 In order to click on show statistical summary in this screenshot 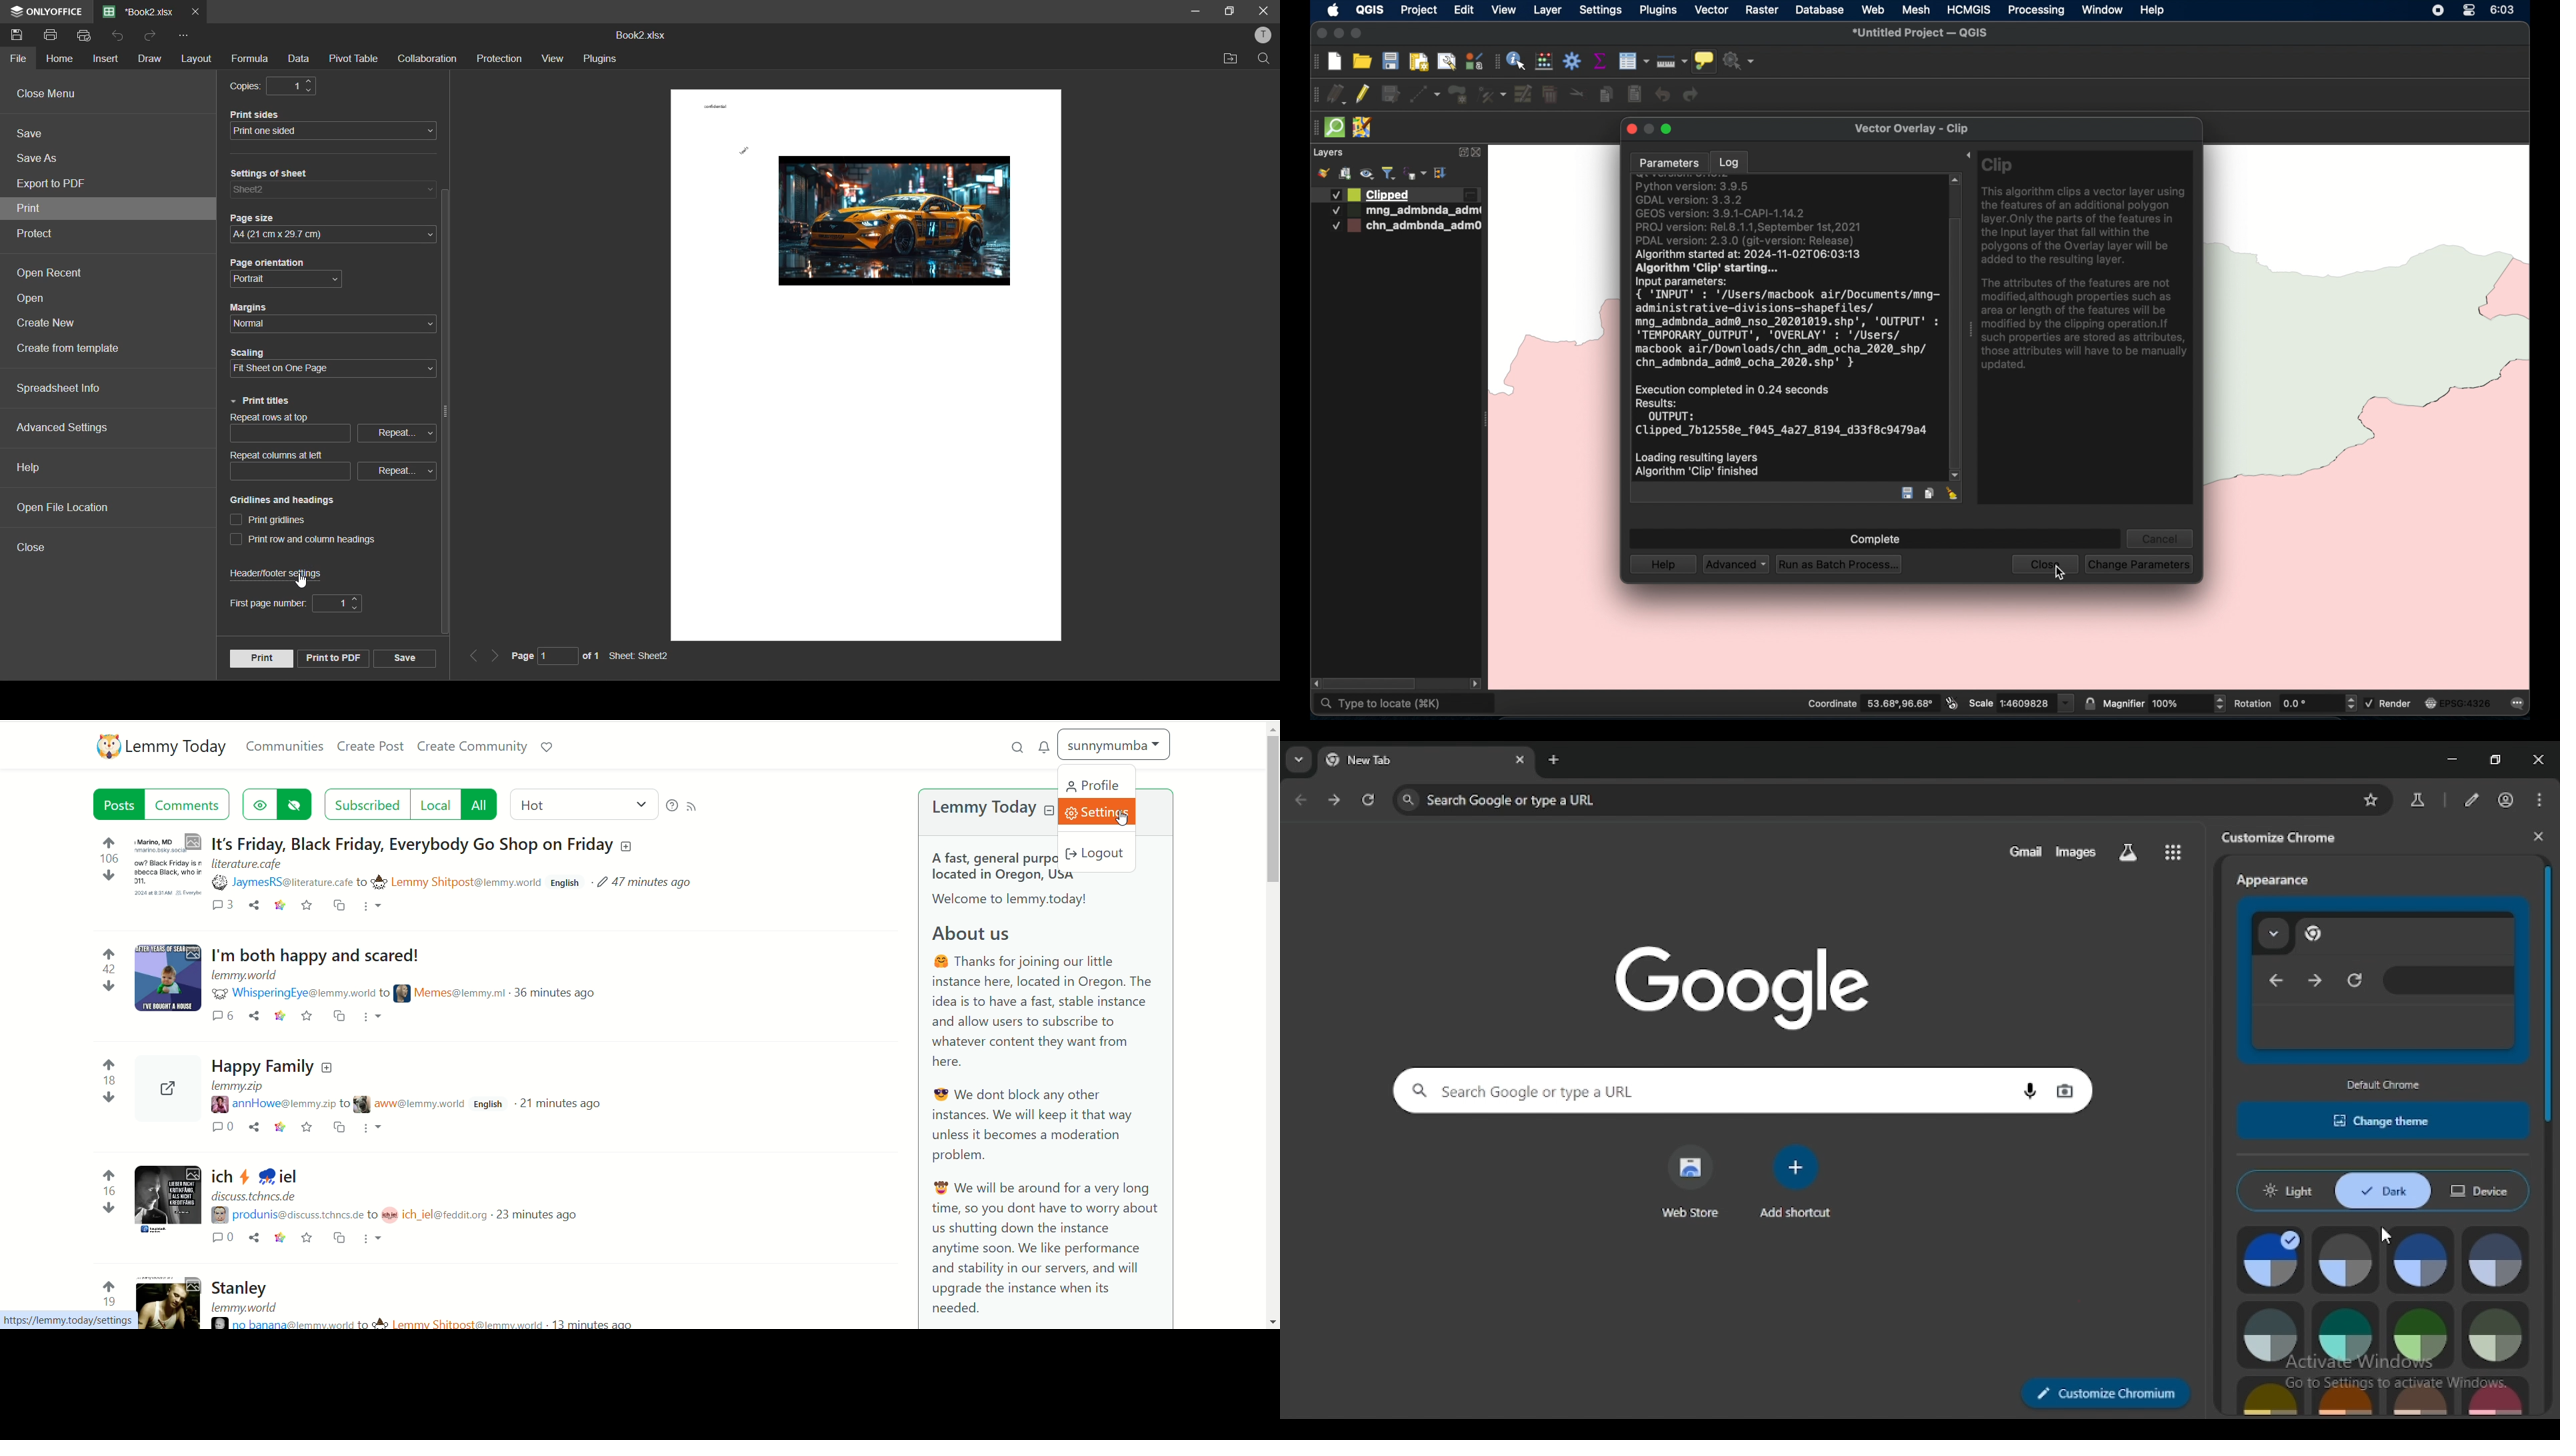, I will do `click(1601, 61)`.